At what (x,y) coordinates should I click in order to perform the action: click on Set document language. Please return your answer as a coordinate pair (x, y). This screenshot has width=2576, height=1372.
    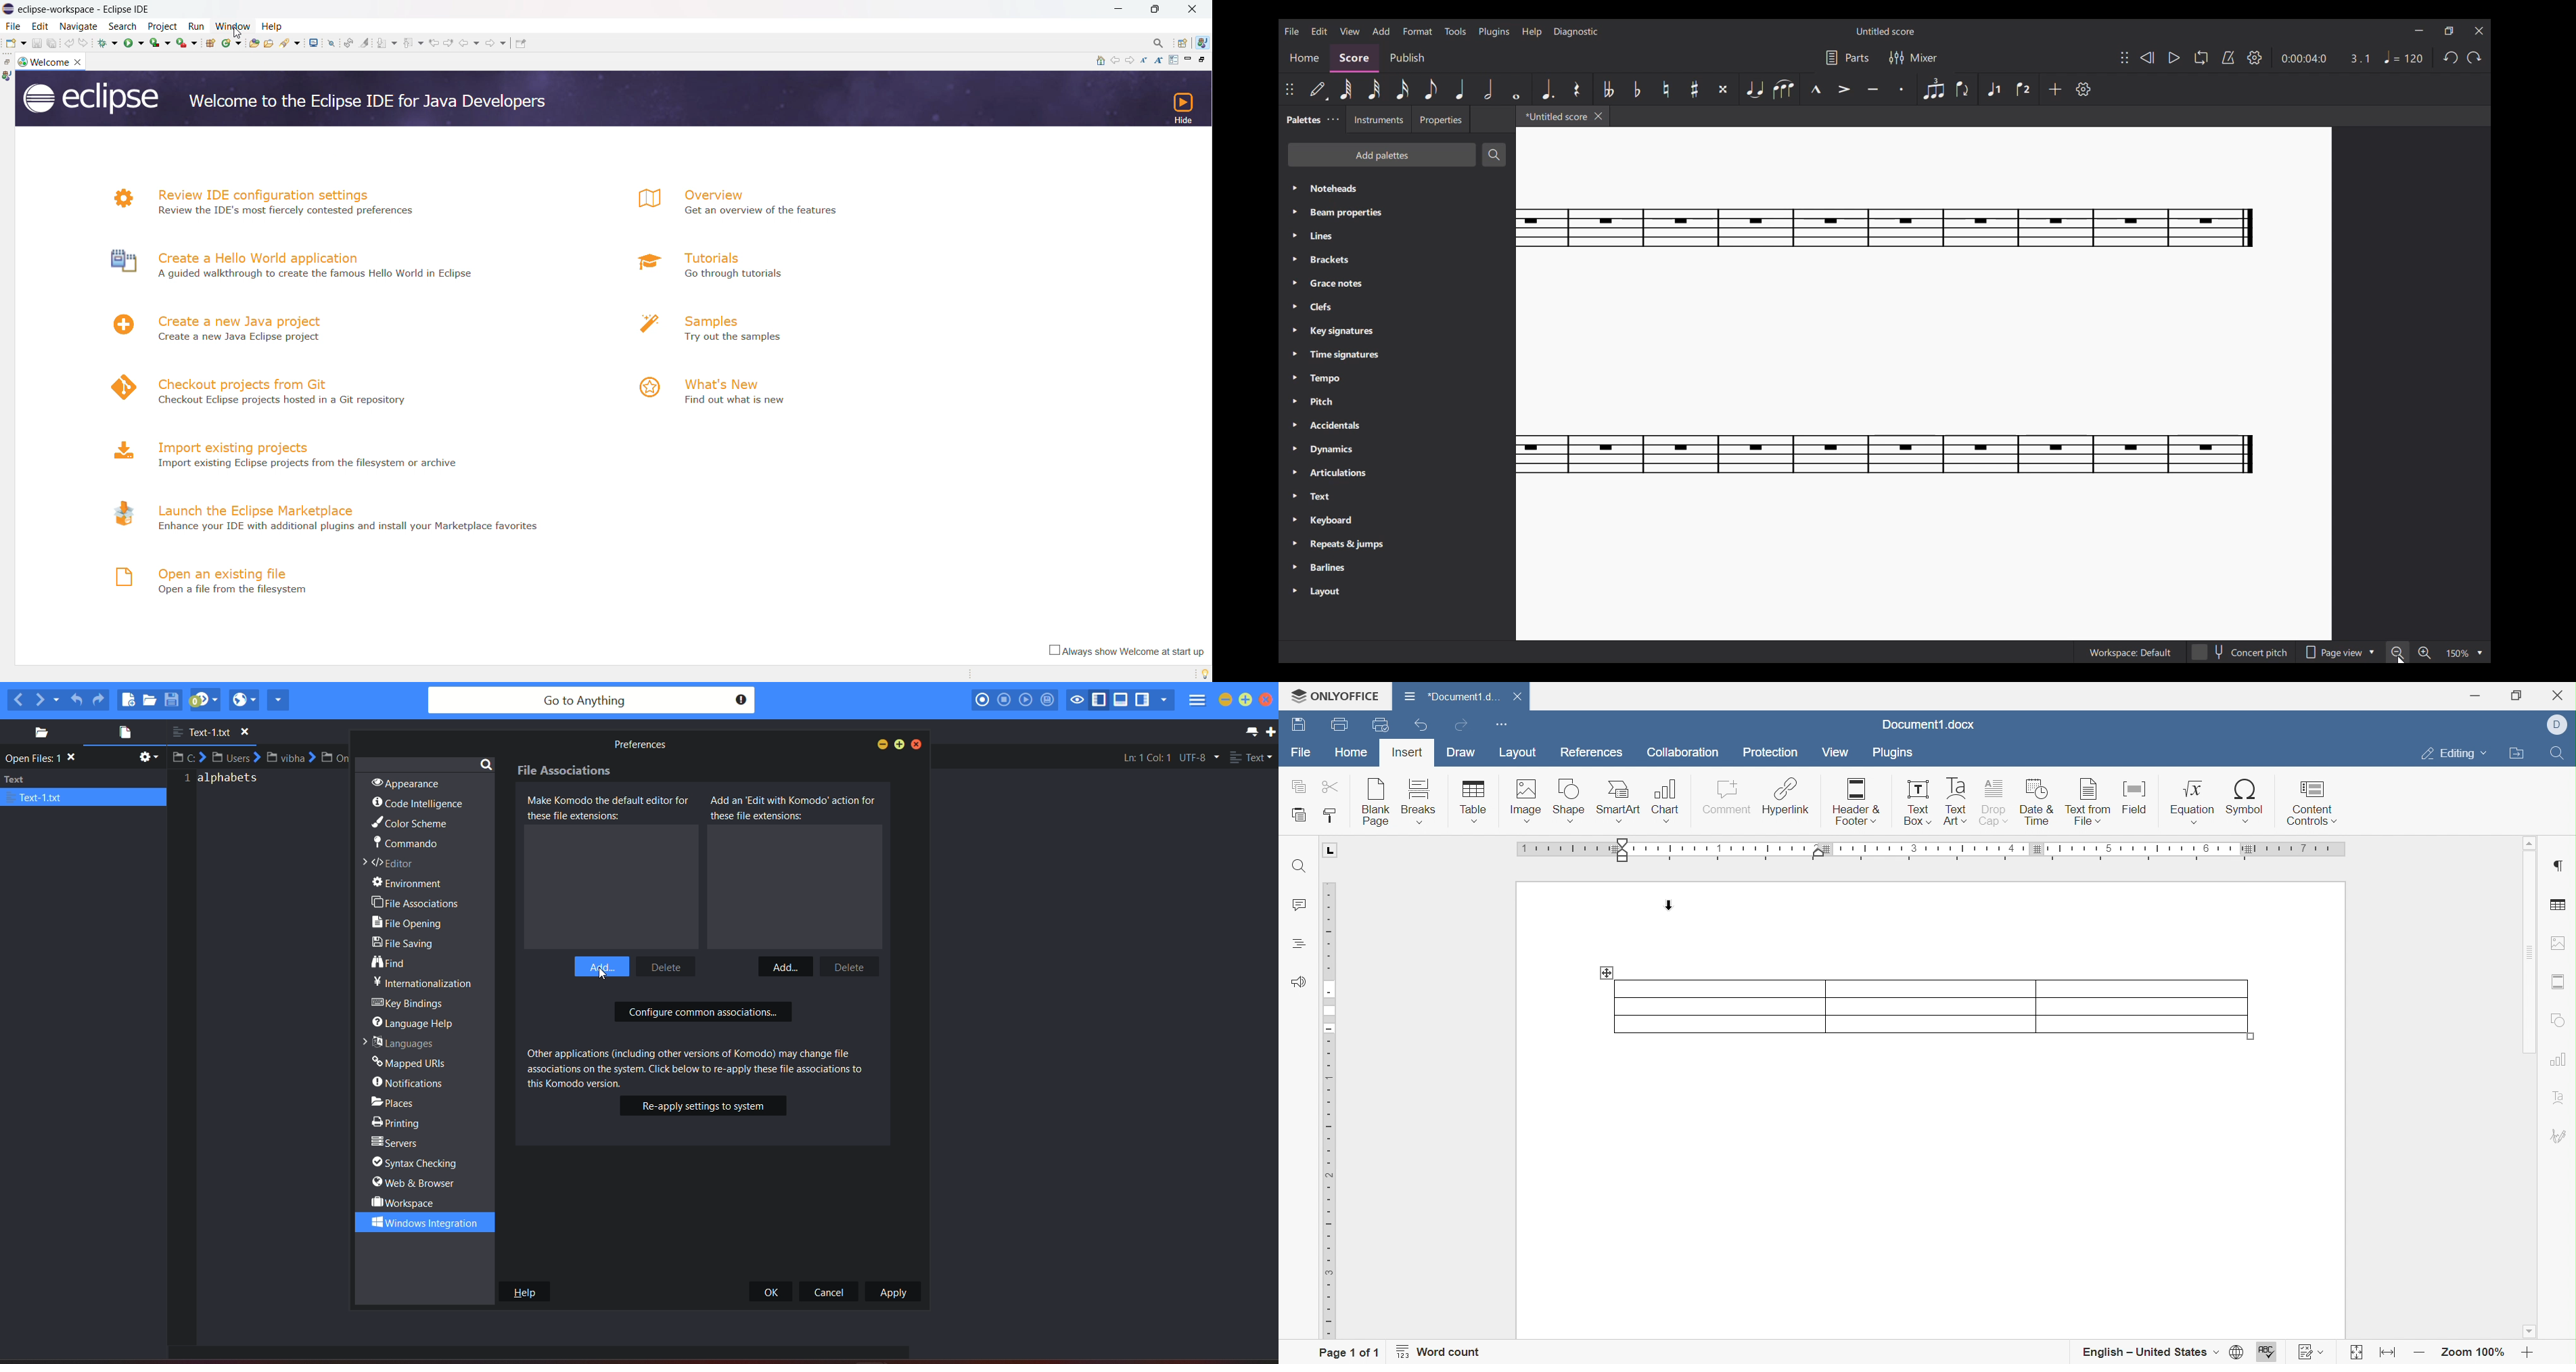
    Looking at the image, I should click on (2238, 1350).